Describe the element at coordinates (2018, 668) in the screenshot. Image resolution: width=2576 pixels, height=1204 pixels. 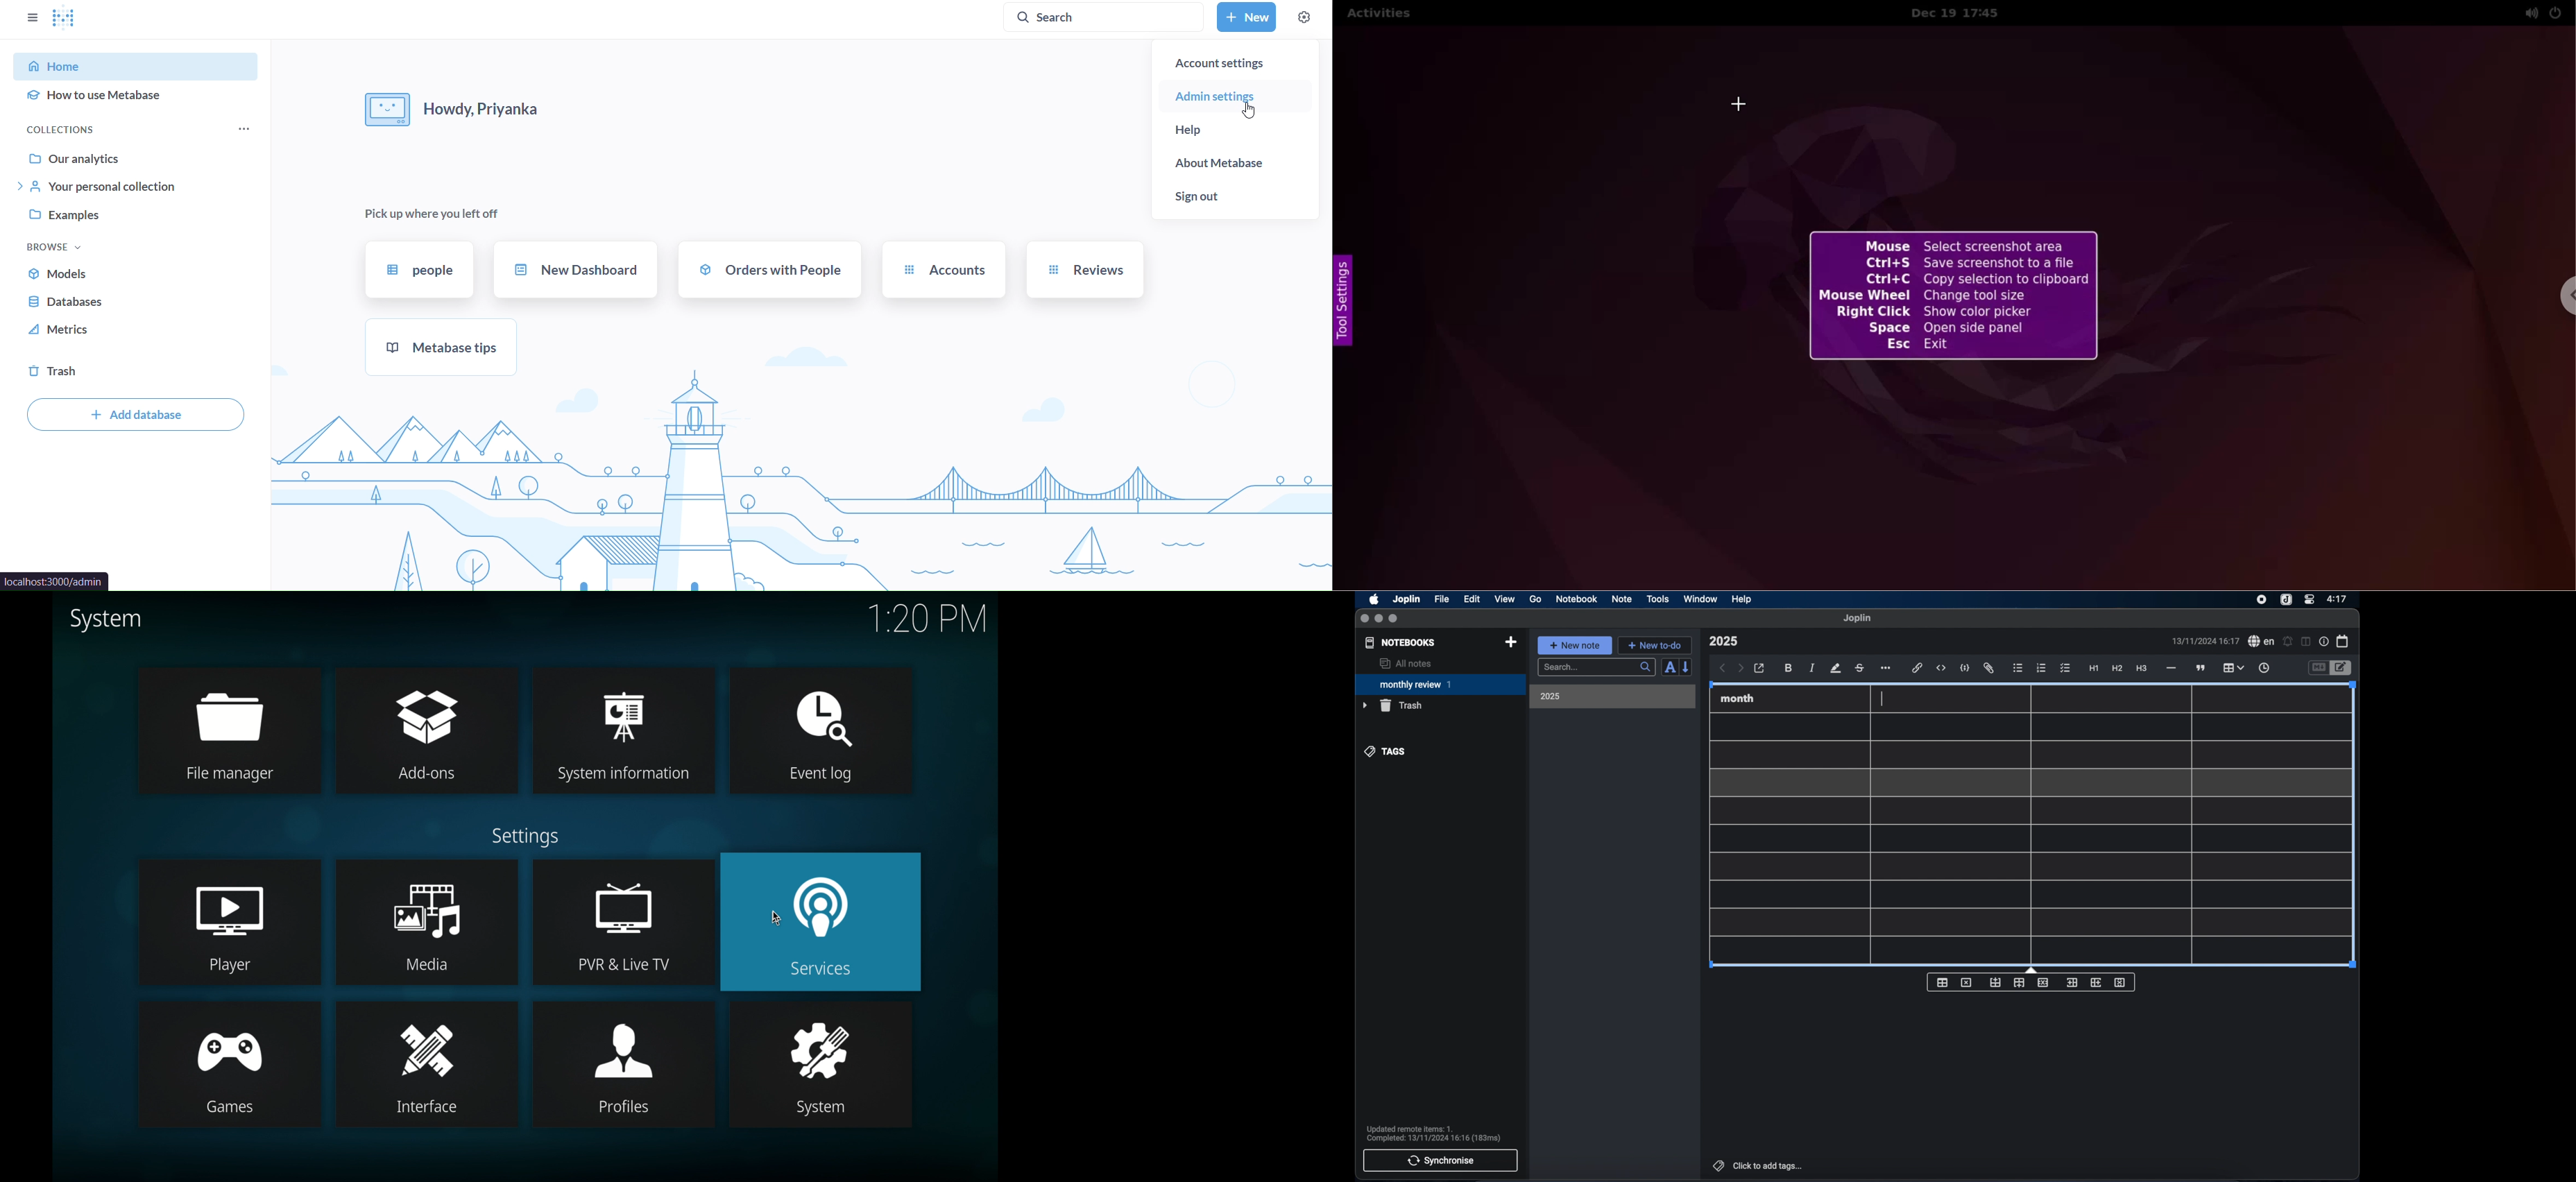
I see `bulleted list` at that location.